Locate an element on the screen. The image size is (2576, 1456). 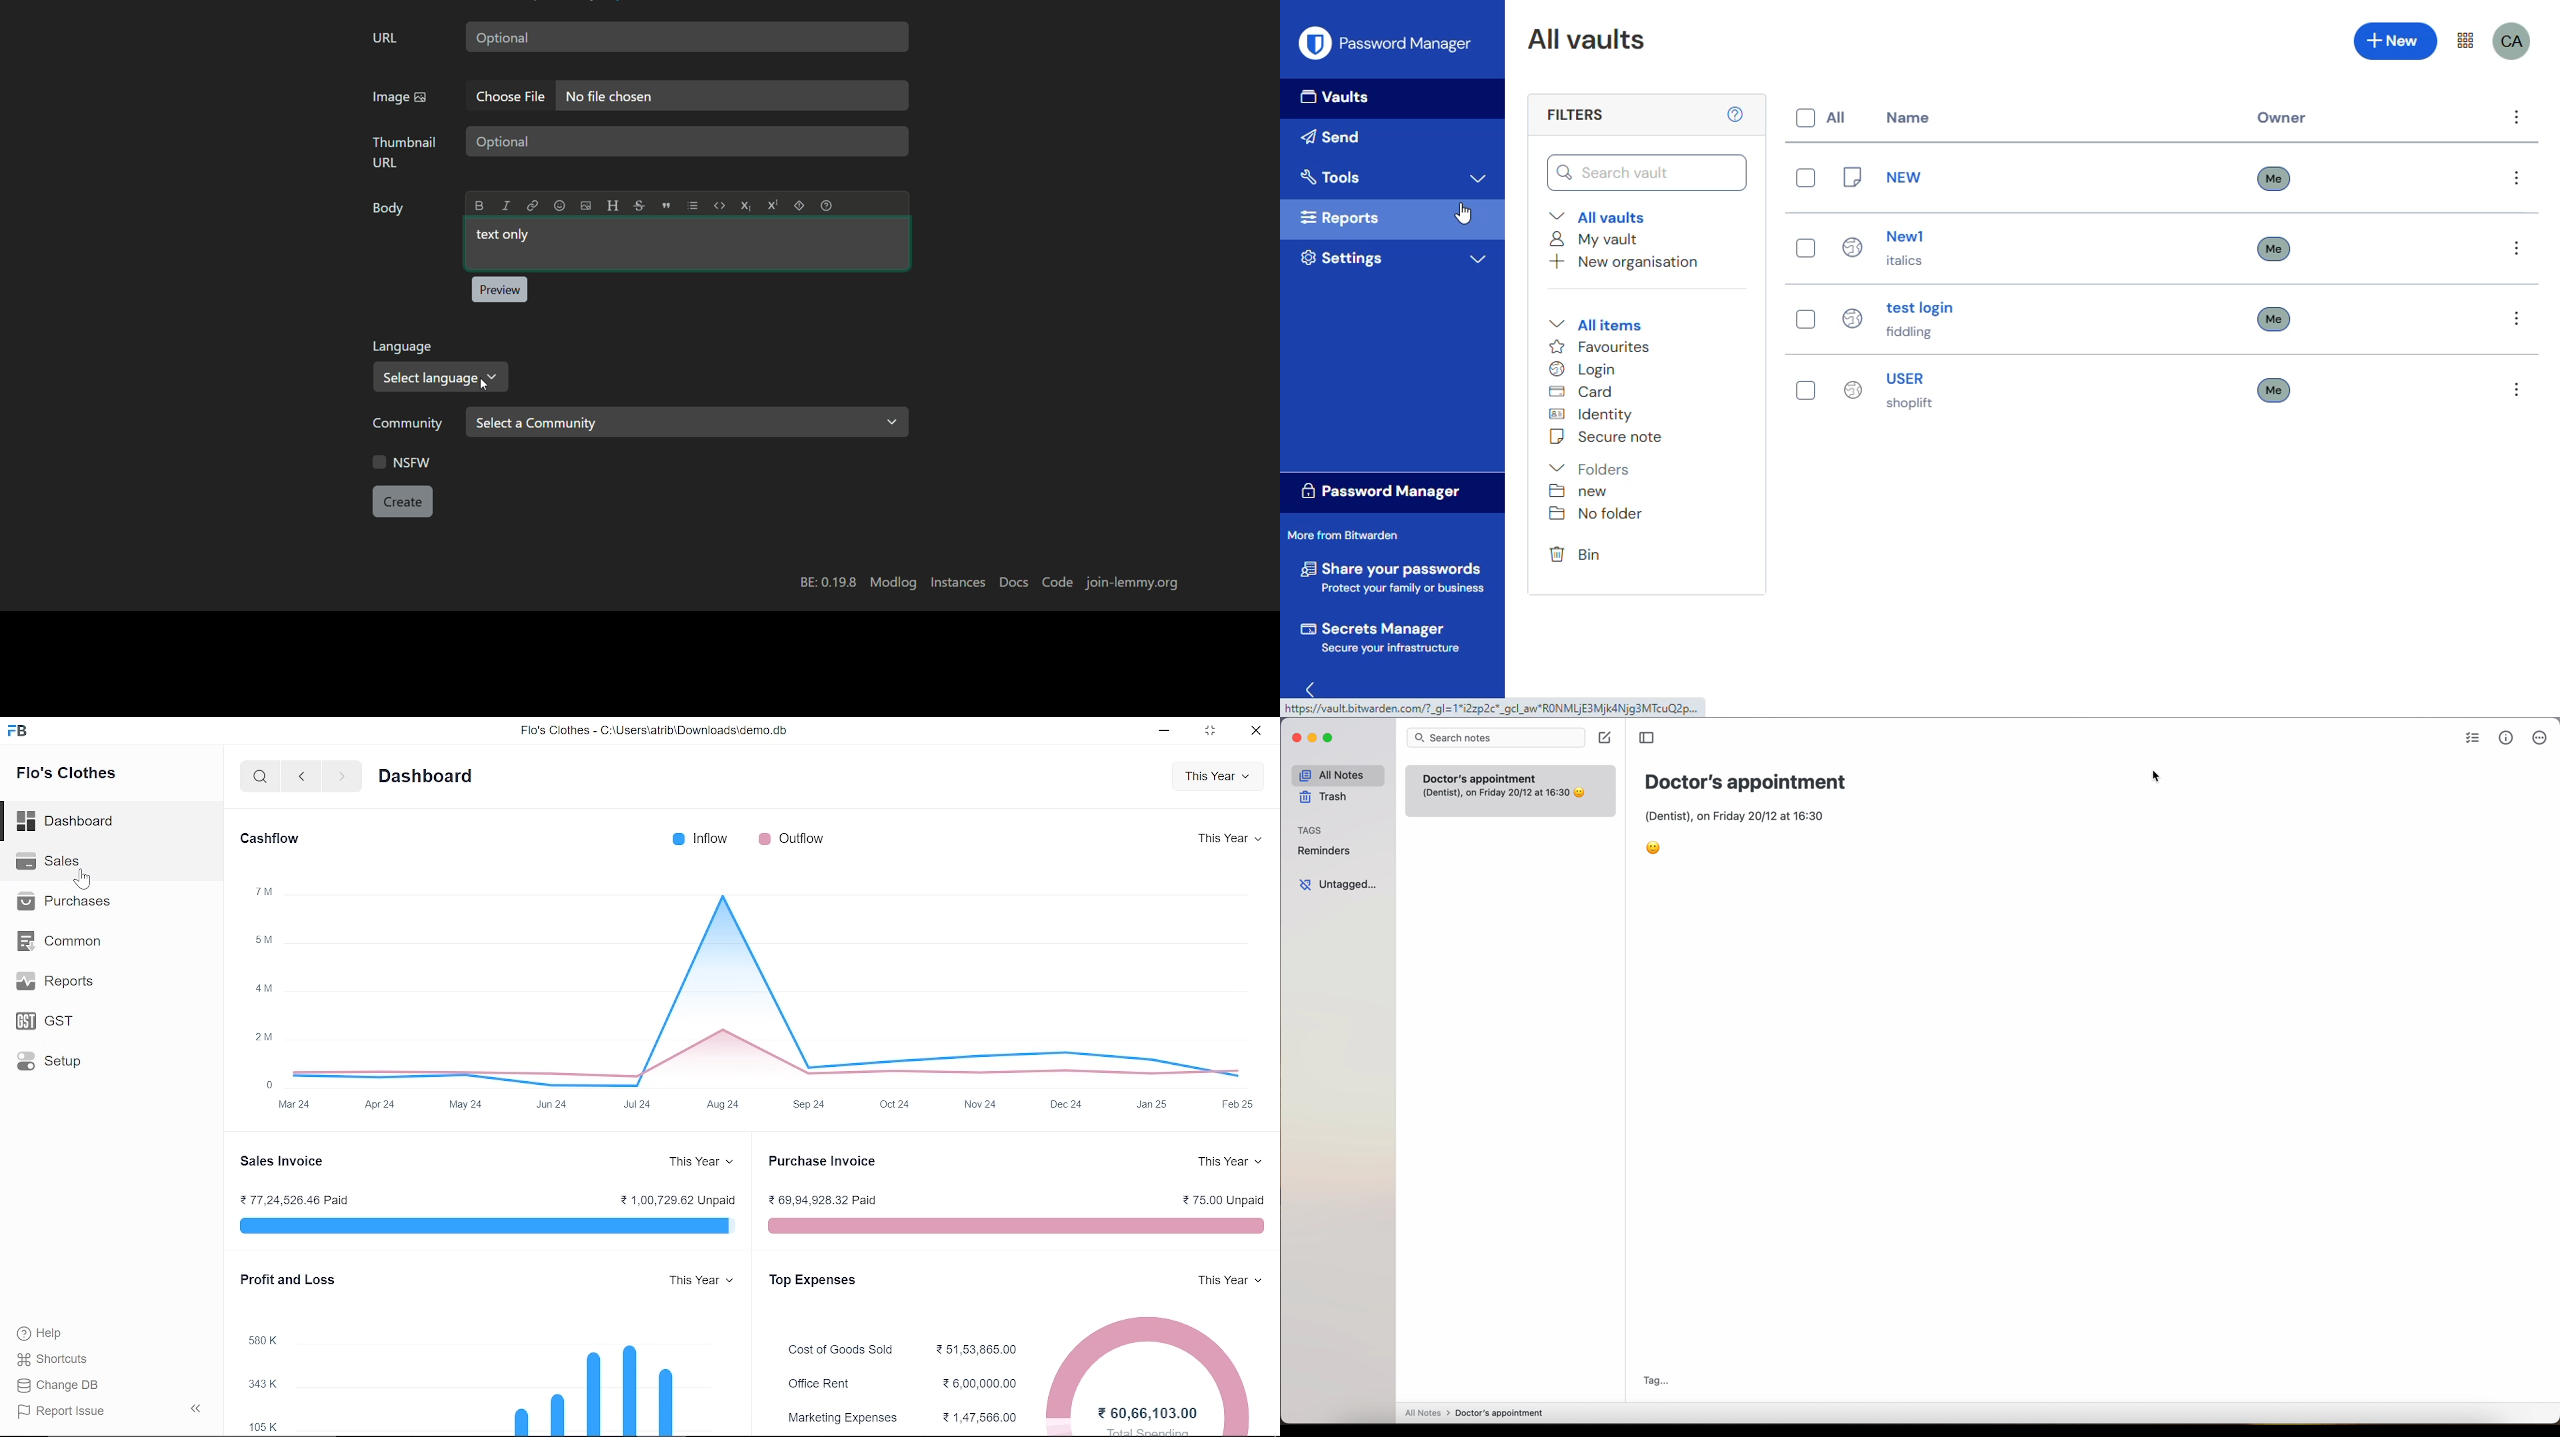
more from bitwarden is located at coordinates (1347, 536).